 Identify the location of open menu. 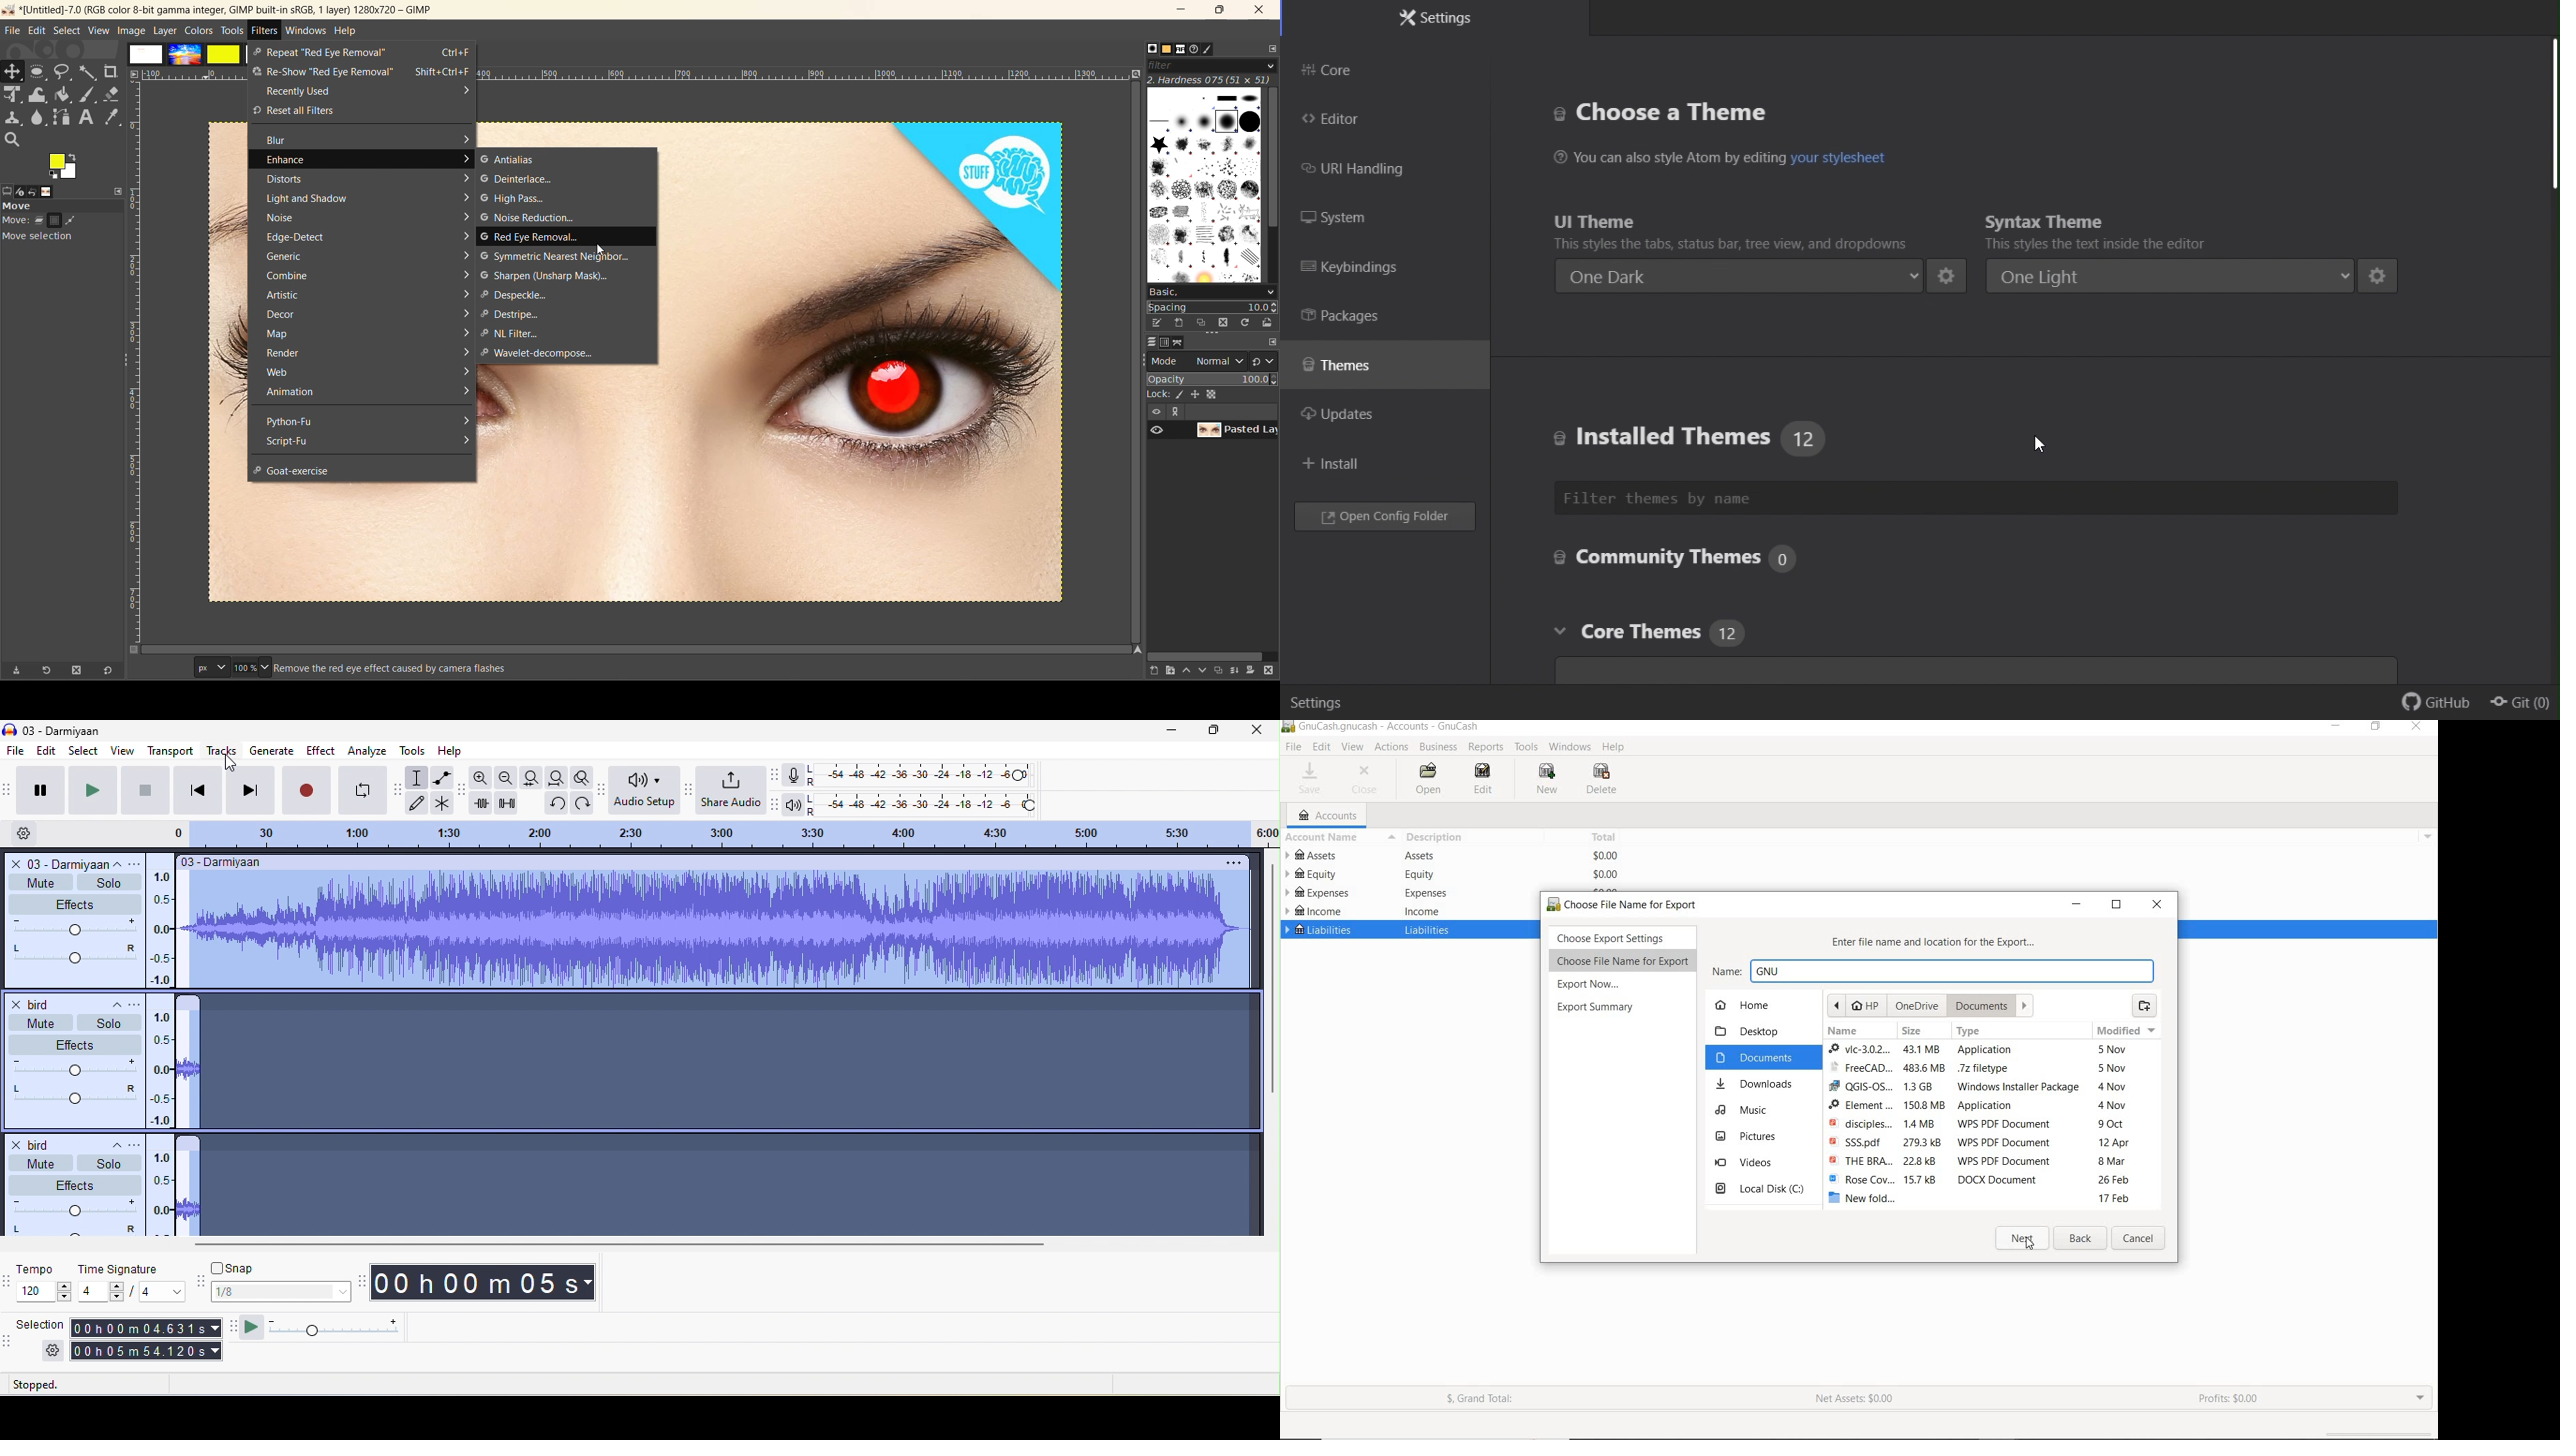
(140, 1003).